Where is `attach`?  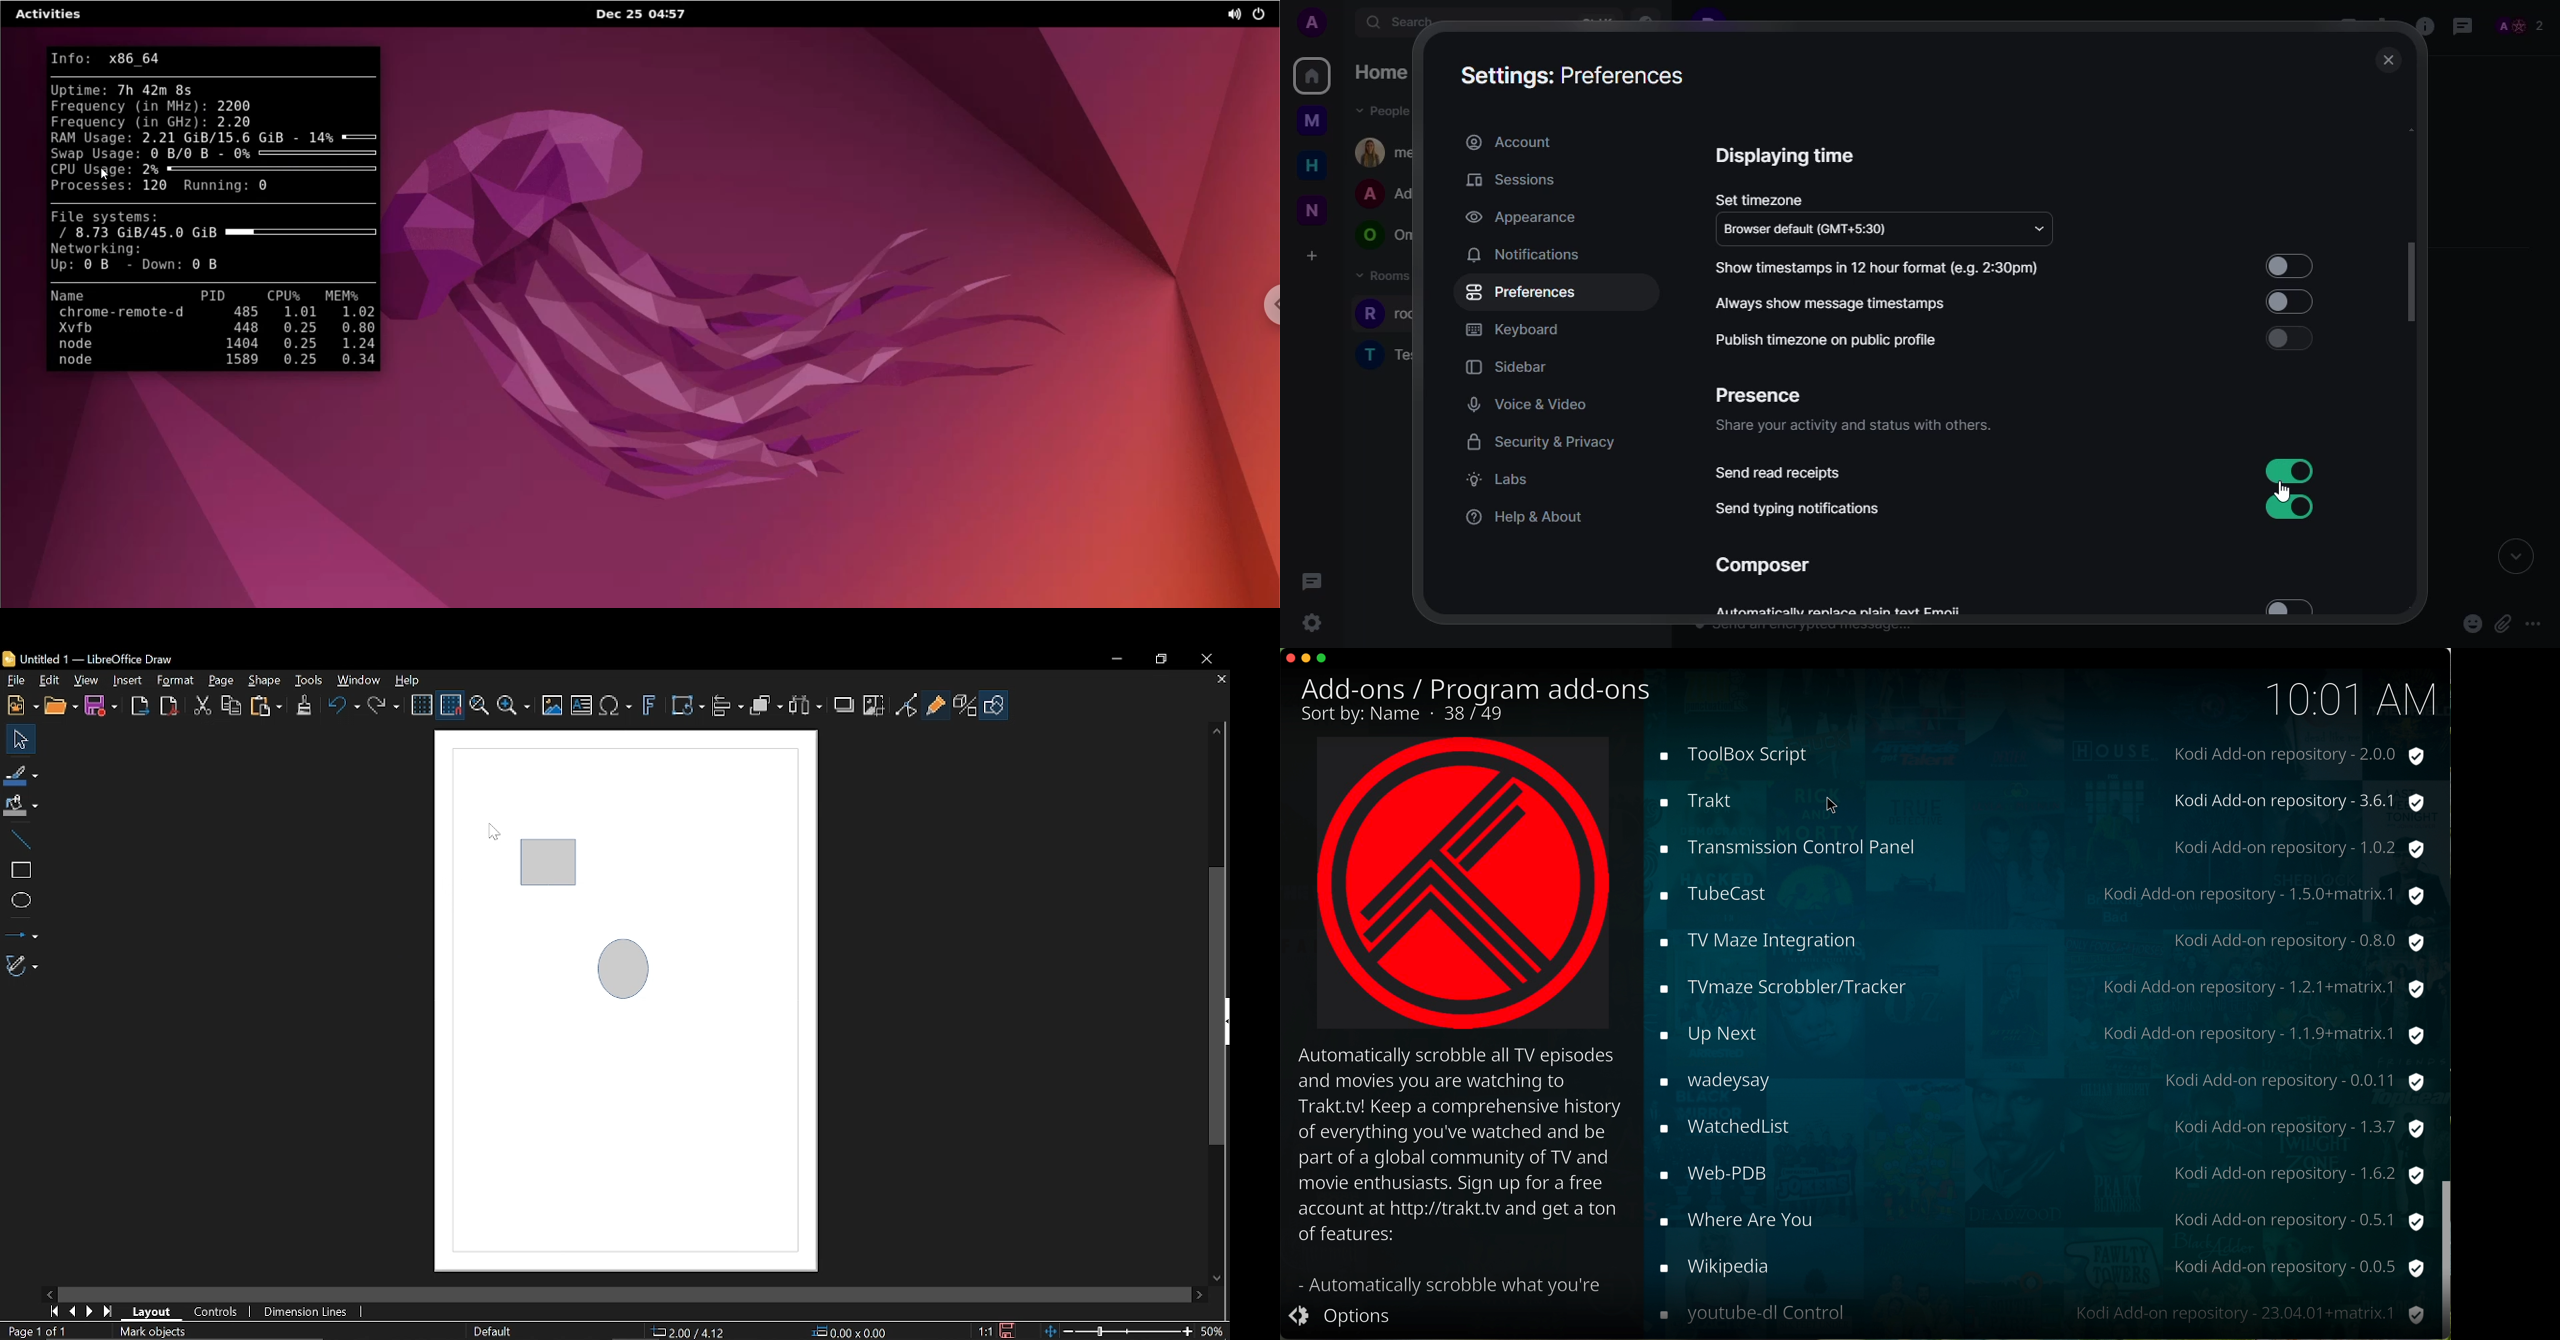
attach is located at coordinates (2503, 624).